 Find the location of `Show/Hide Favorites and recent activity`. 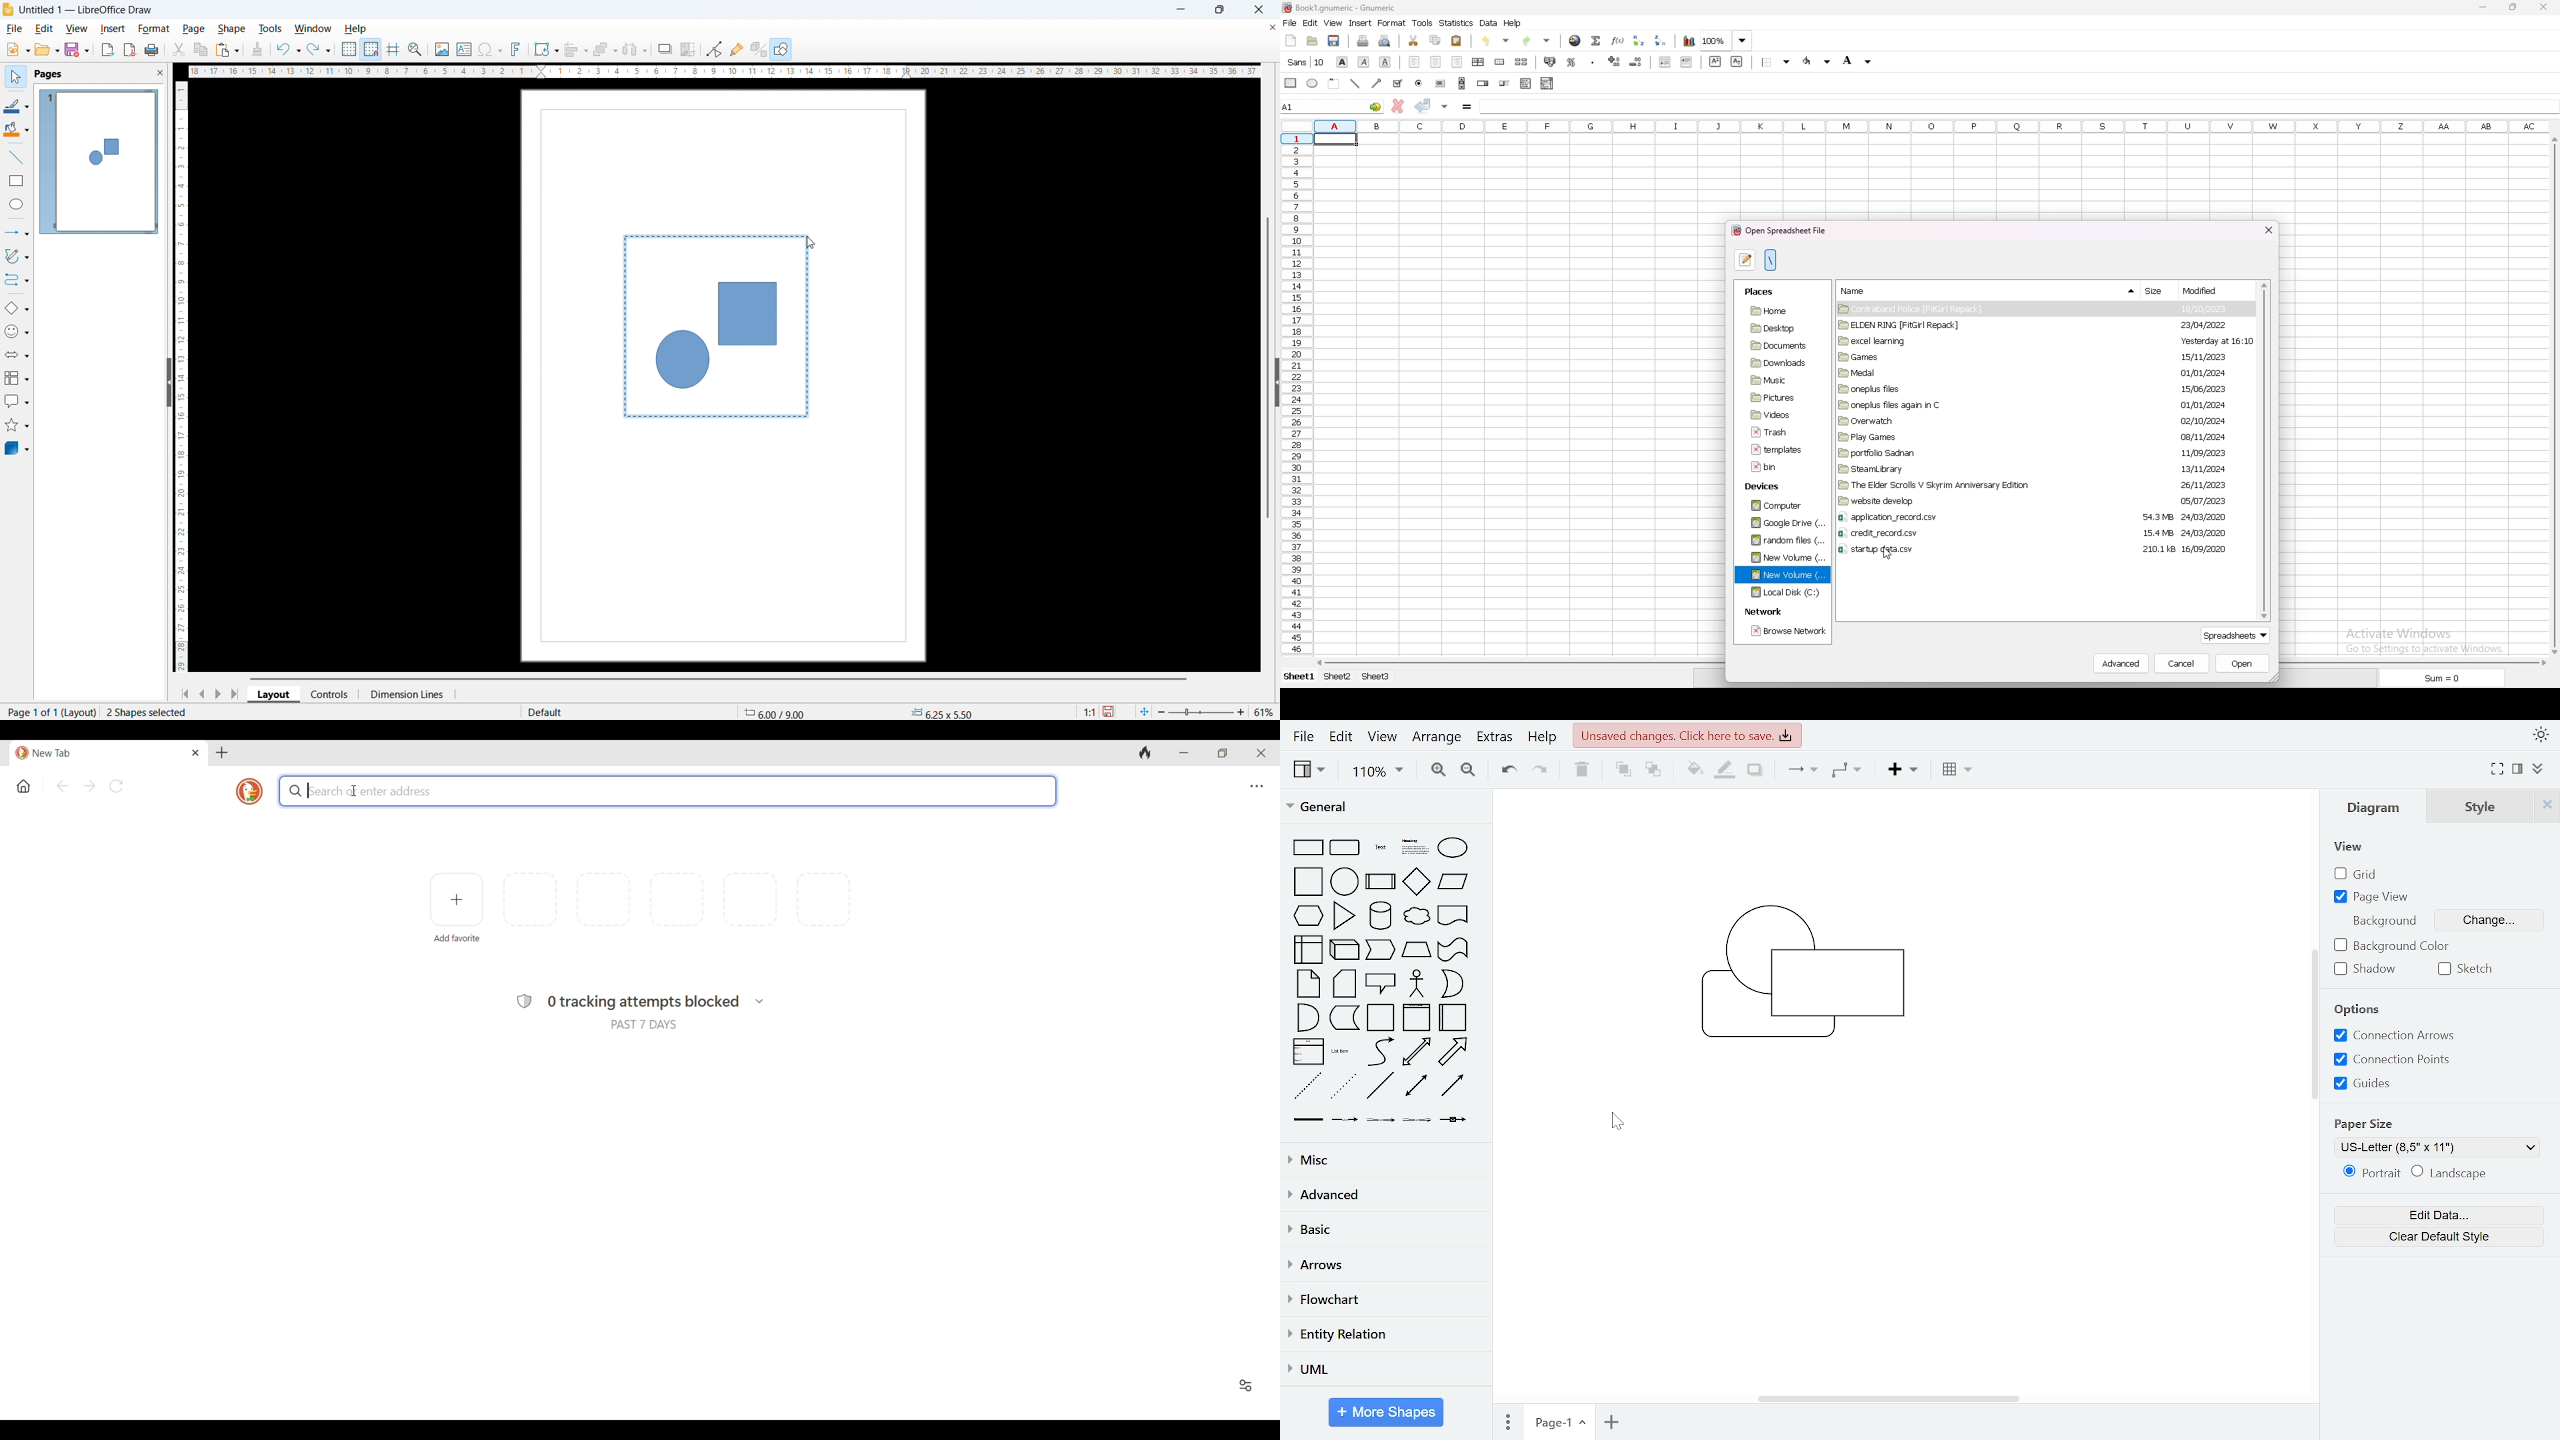

Show/Hide Favorites and recent activity is located at coordinates (1245, 1385).